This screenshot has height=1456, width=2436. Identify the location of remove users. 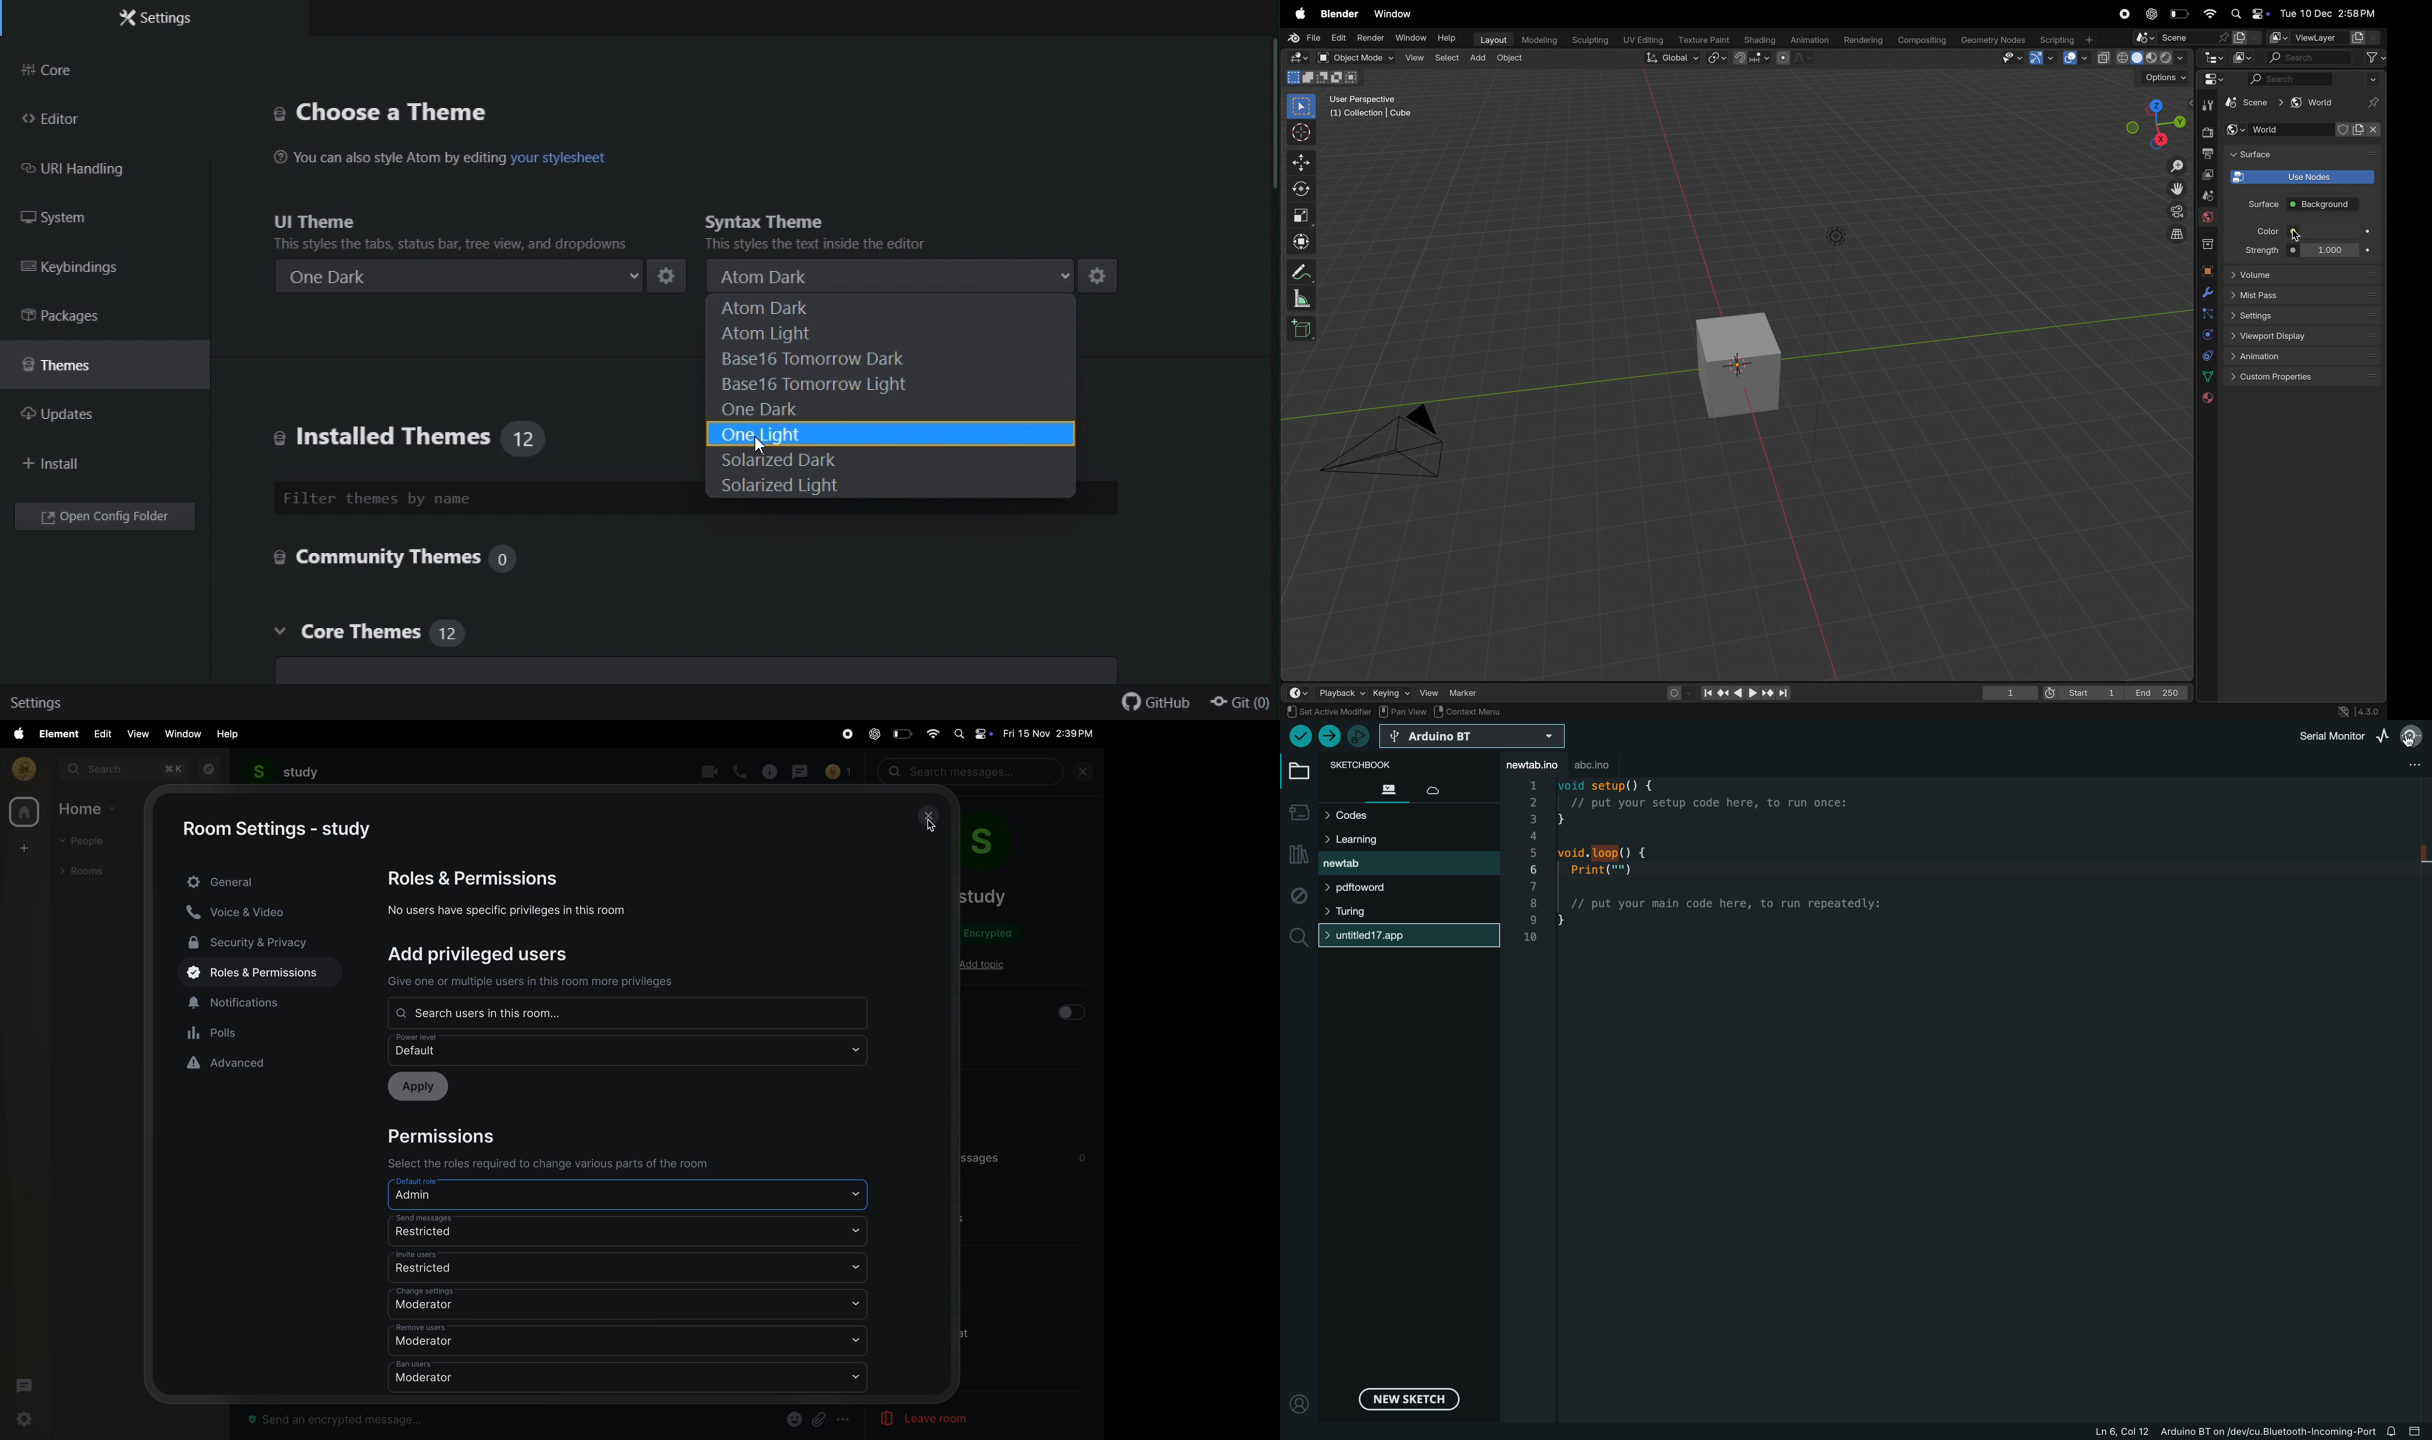
(632, 1336).